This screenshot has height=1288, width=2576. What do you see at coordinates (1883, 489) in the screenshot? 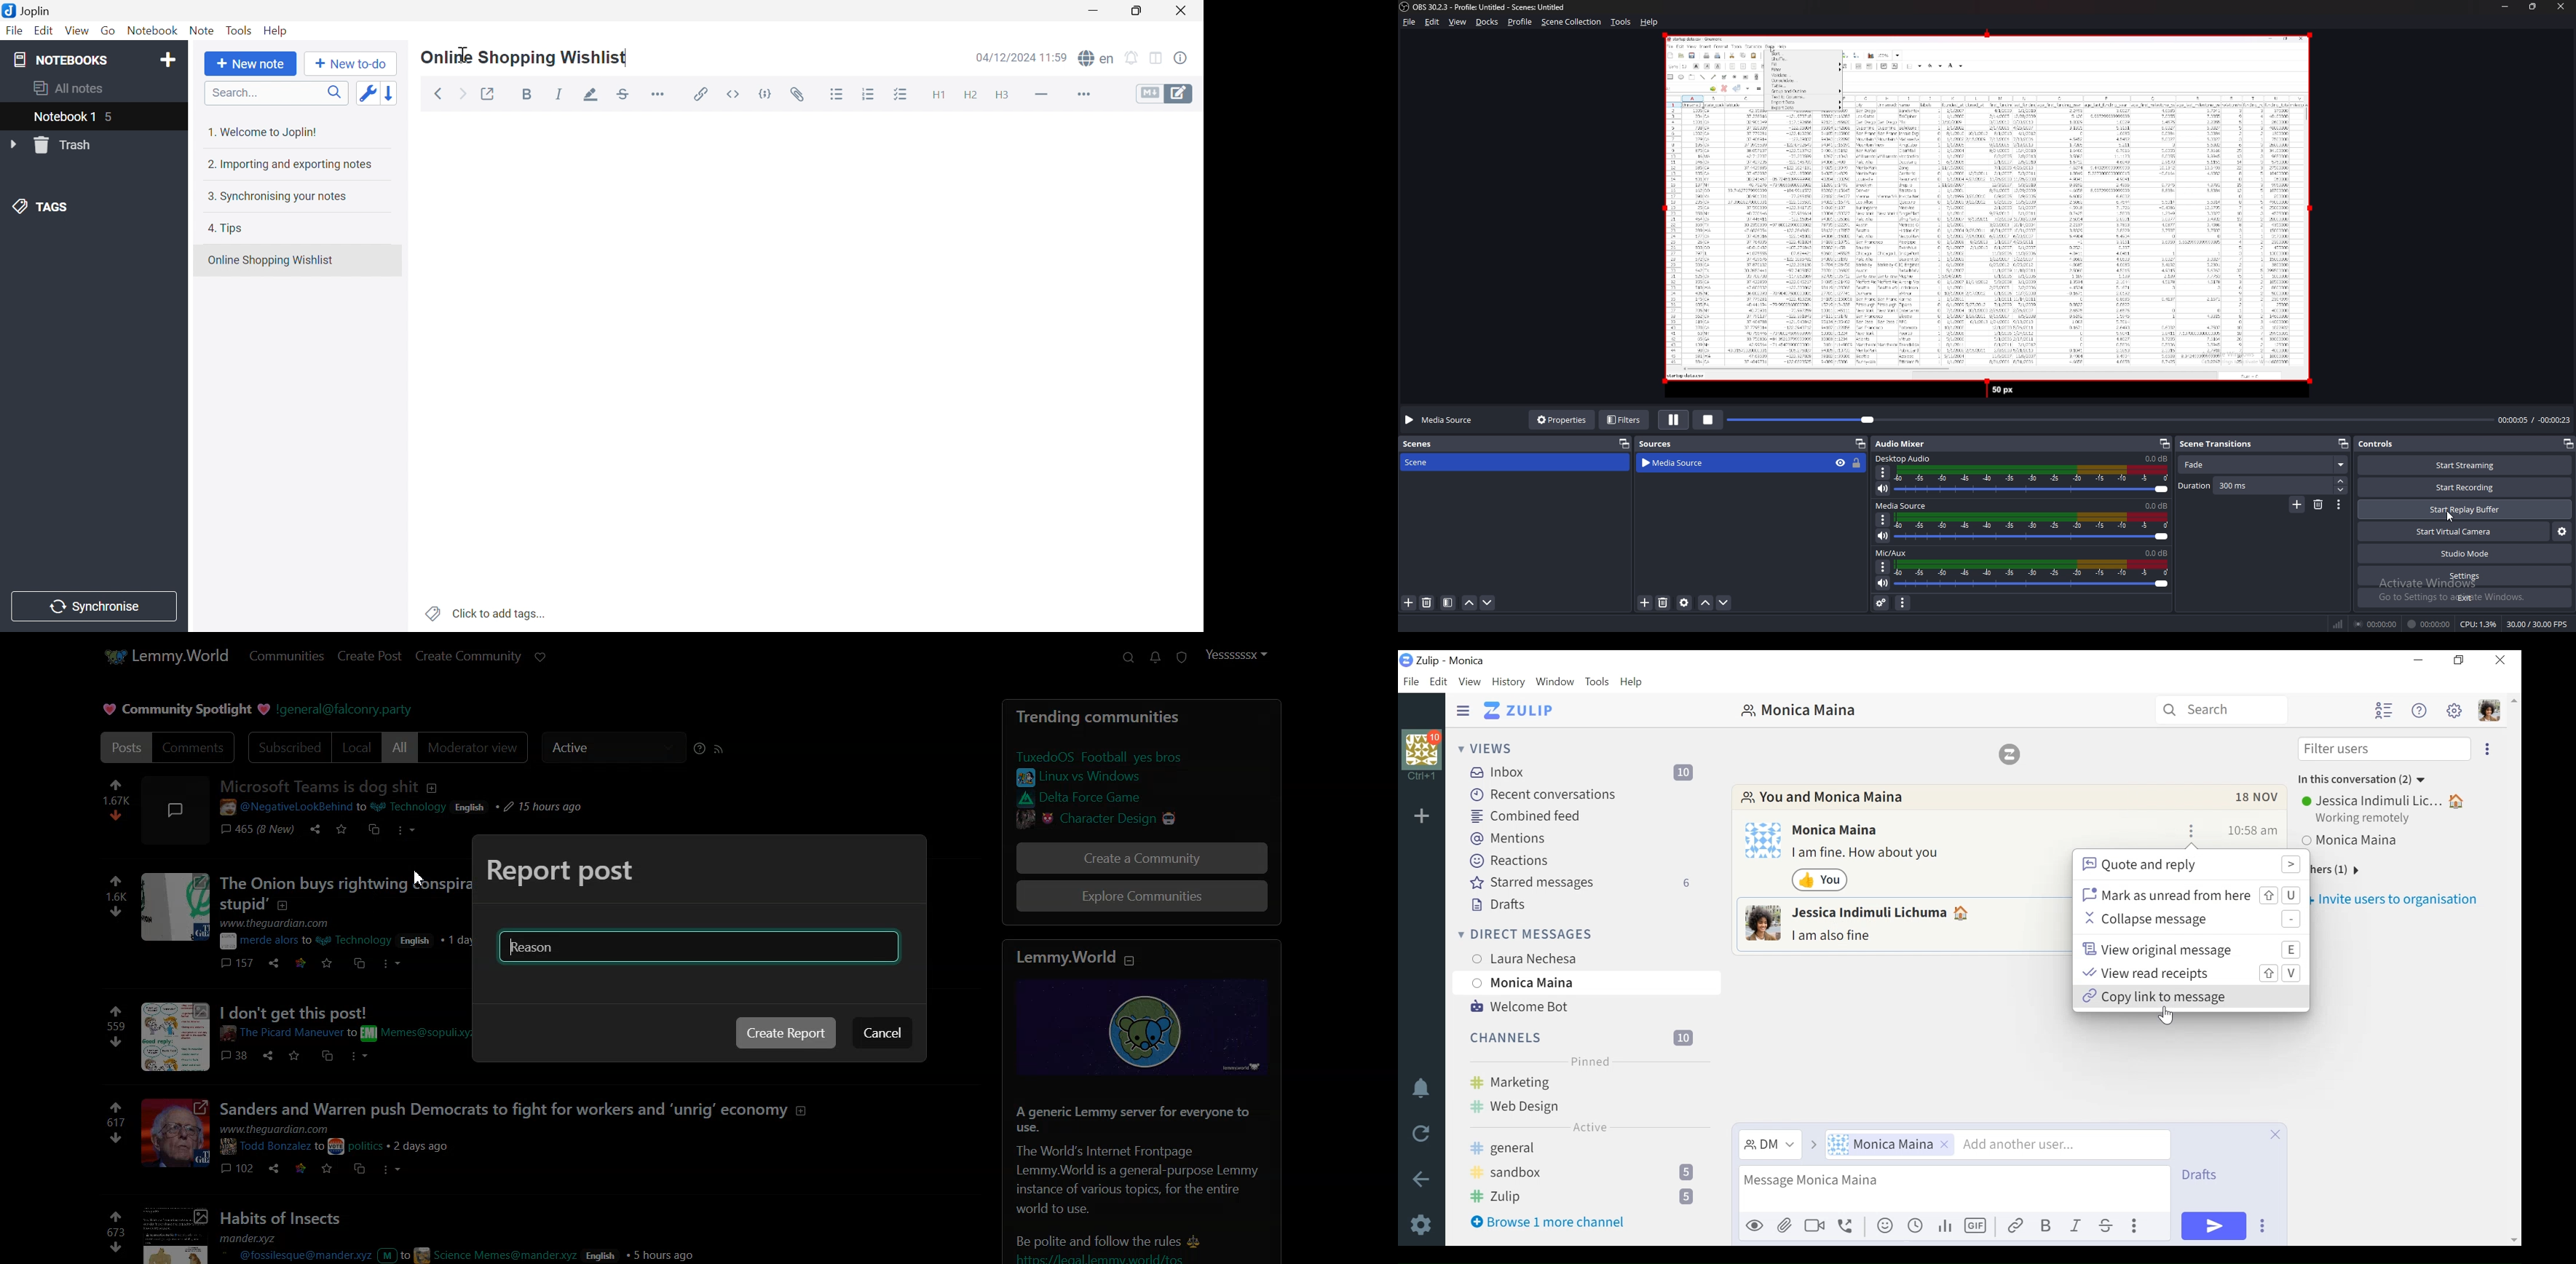
I see `mute` at bounding box center [1883, 489].